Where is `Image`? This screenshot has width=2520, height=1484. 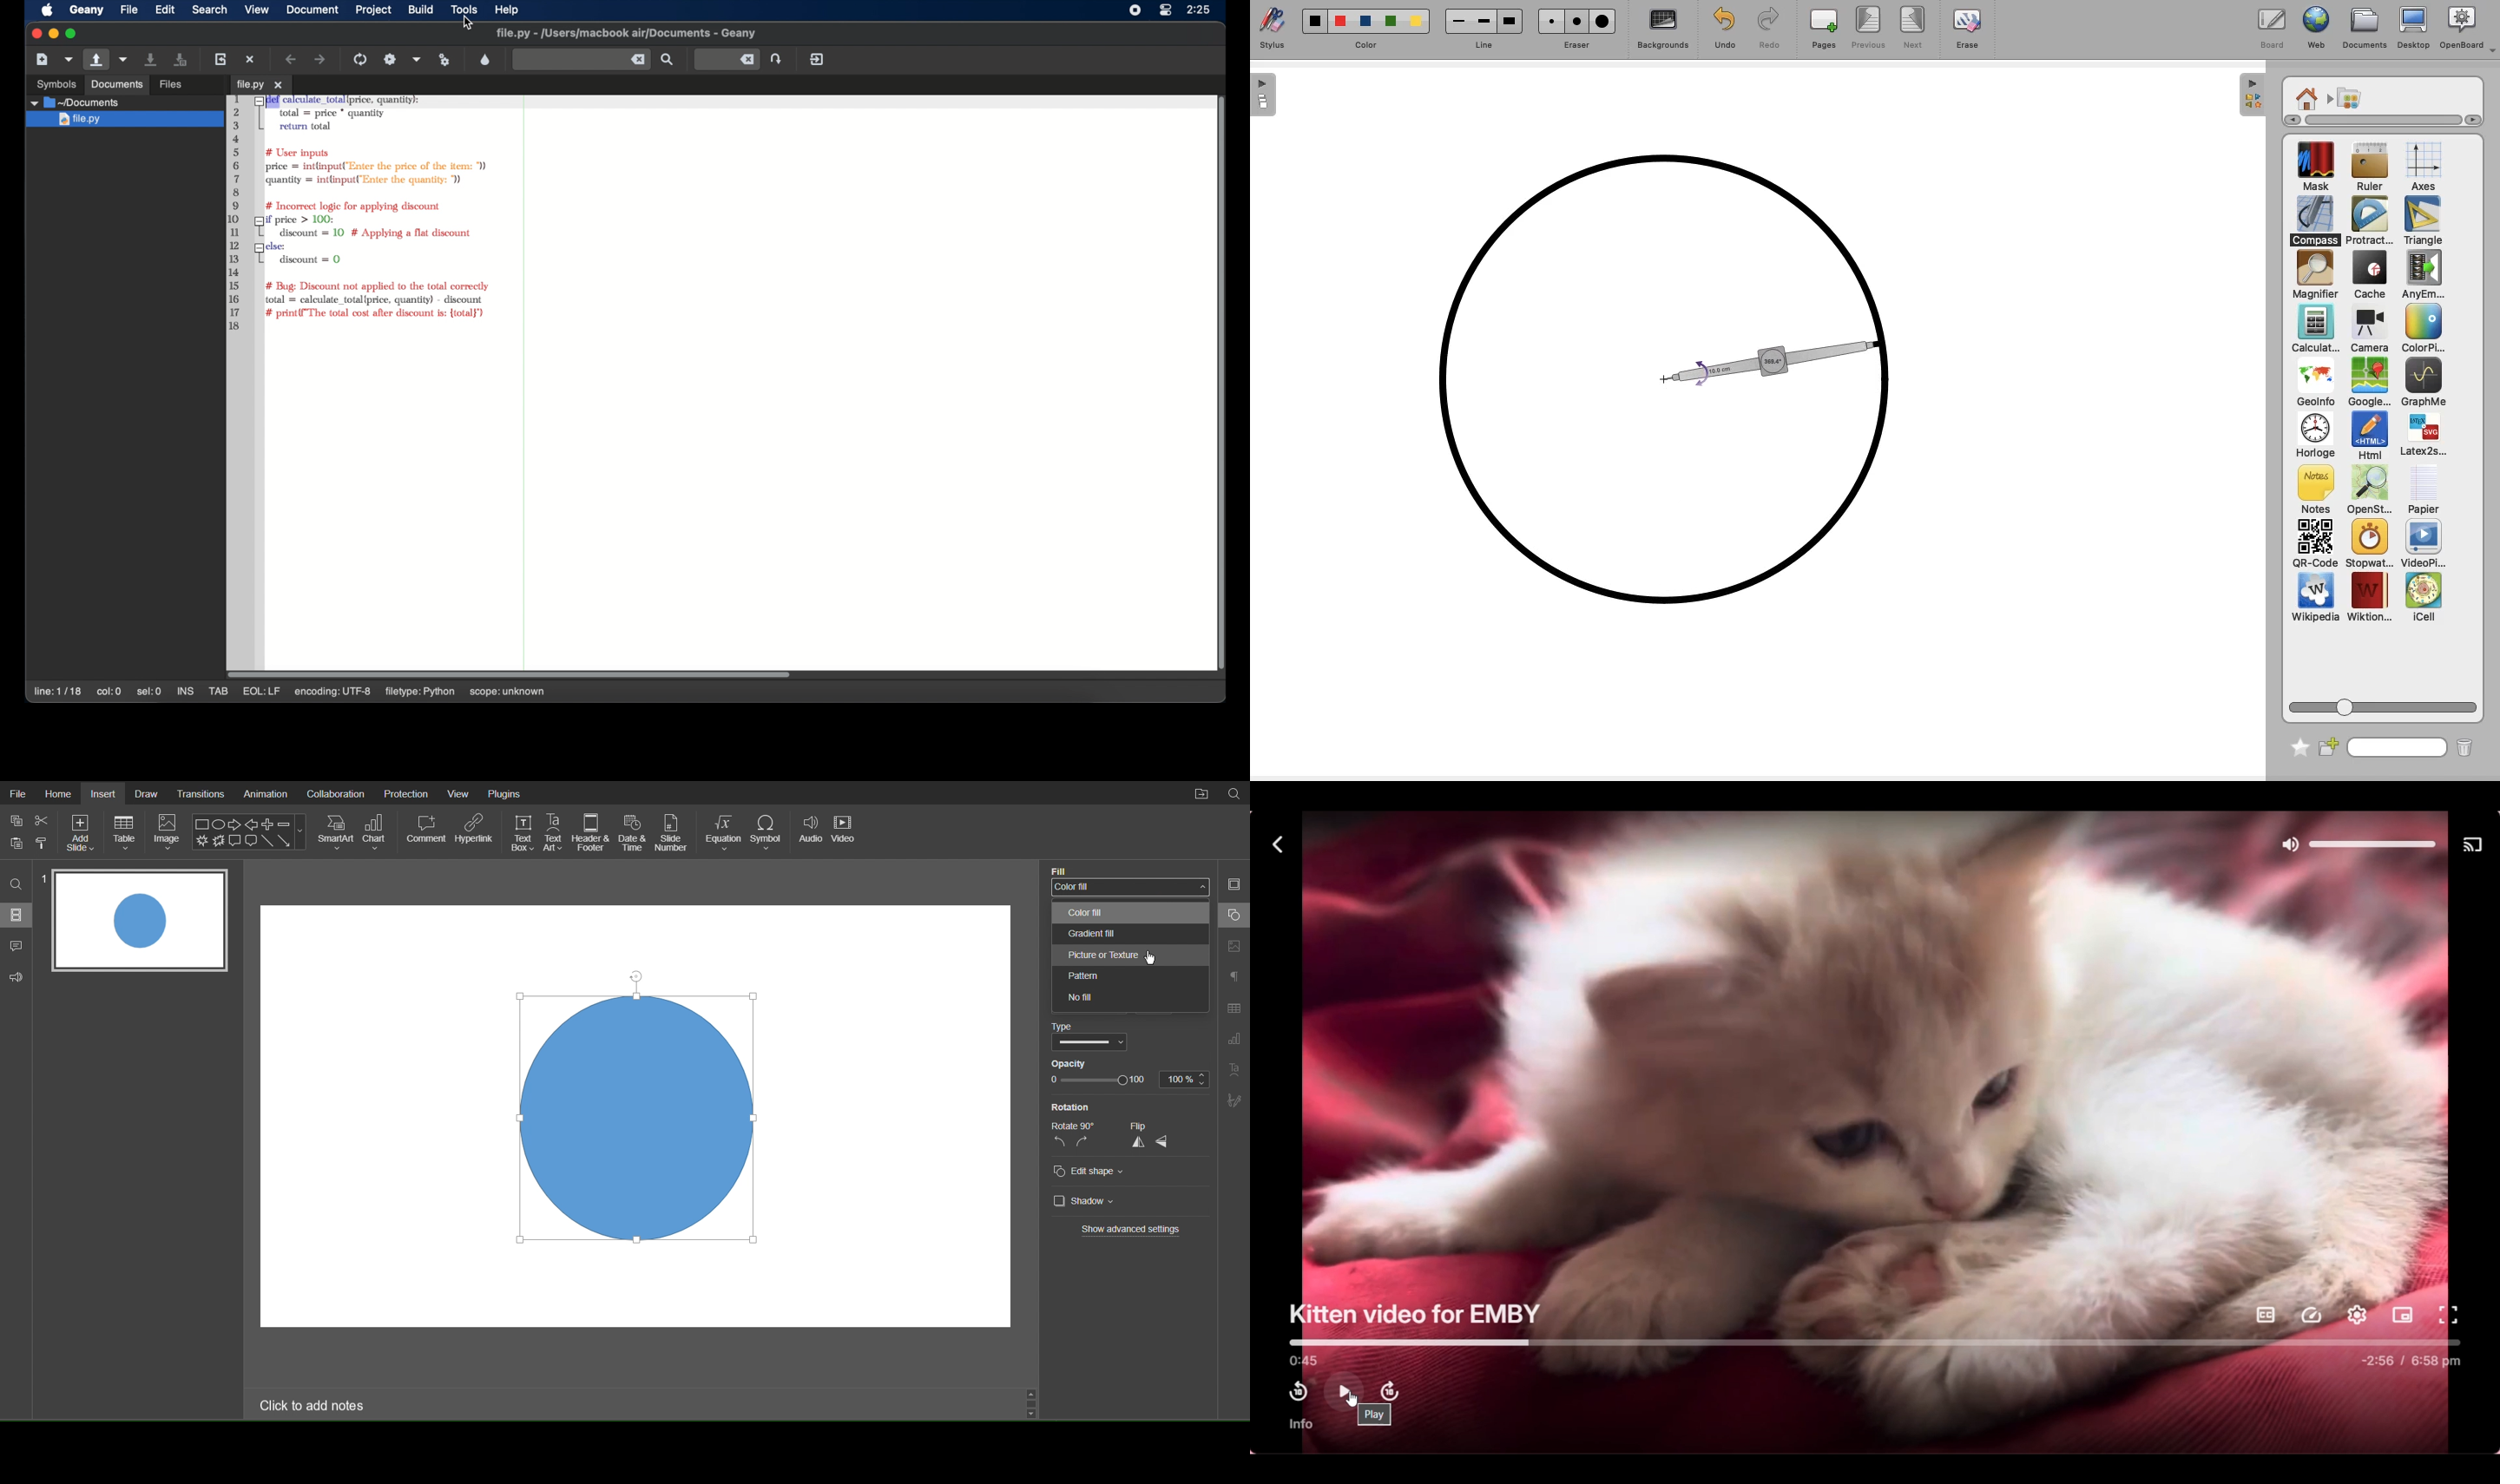 Image is located at coordinates (168, 832).